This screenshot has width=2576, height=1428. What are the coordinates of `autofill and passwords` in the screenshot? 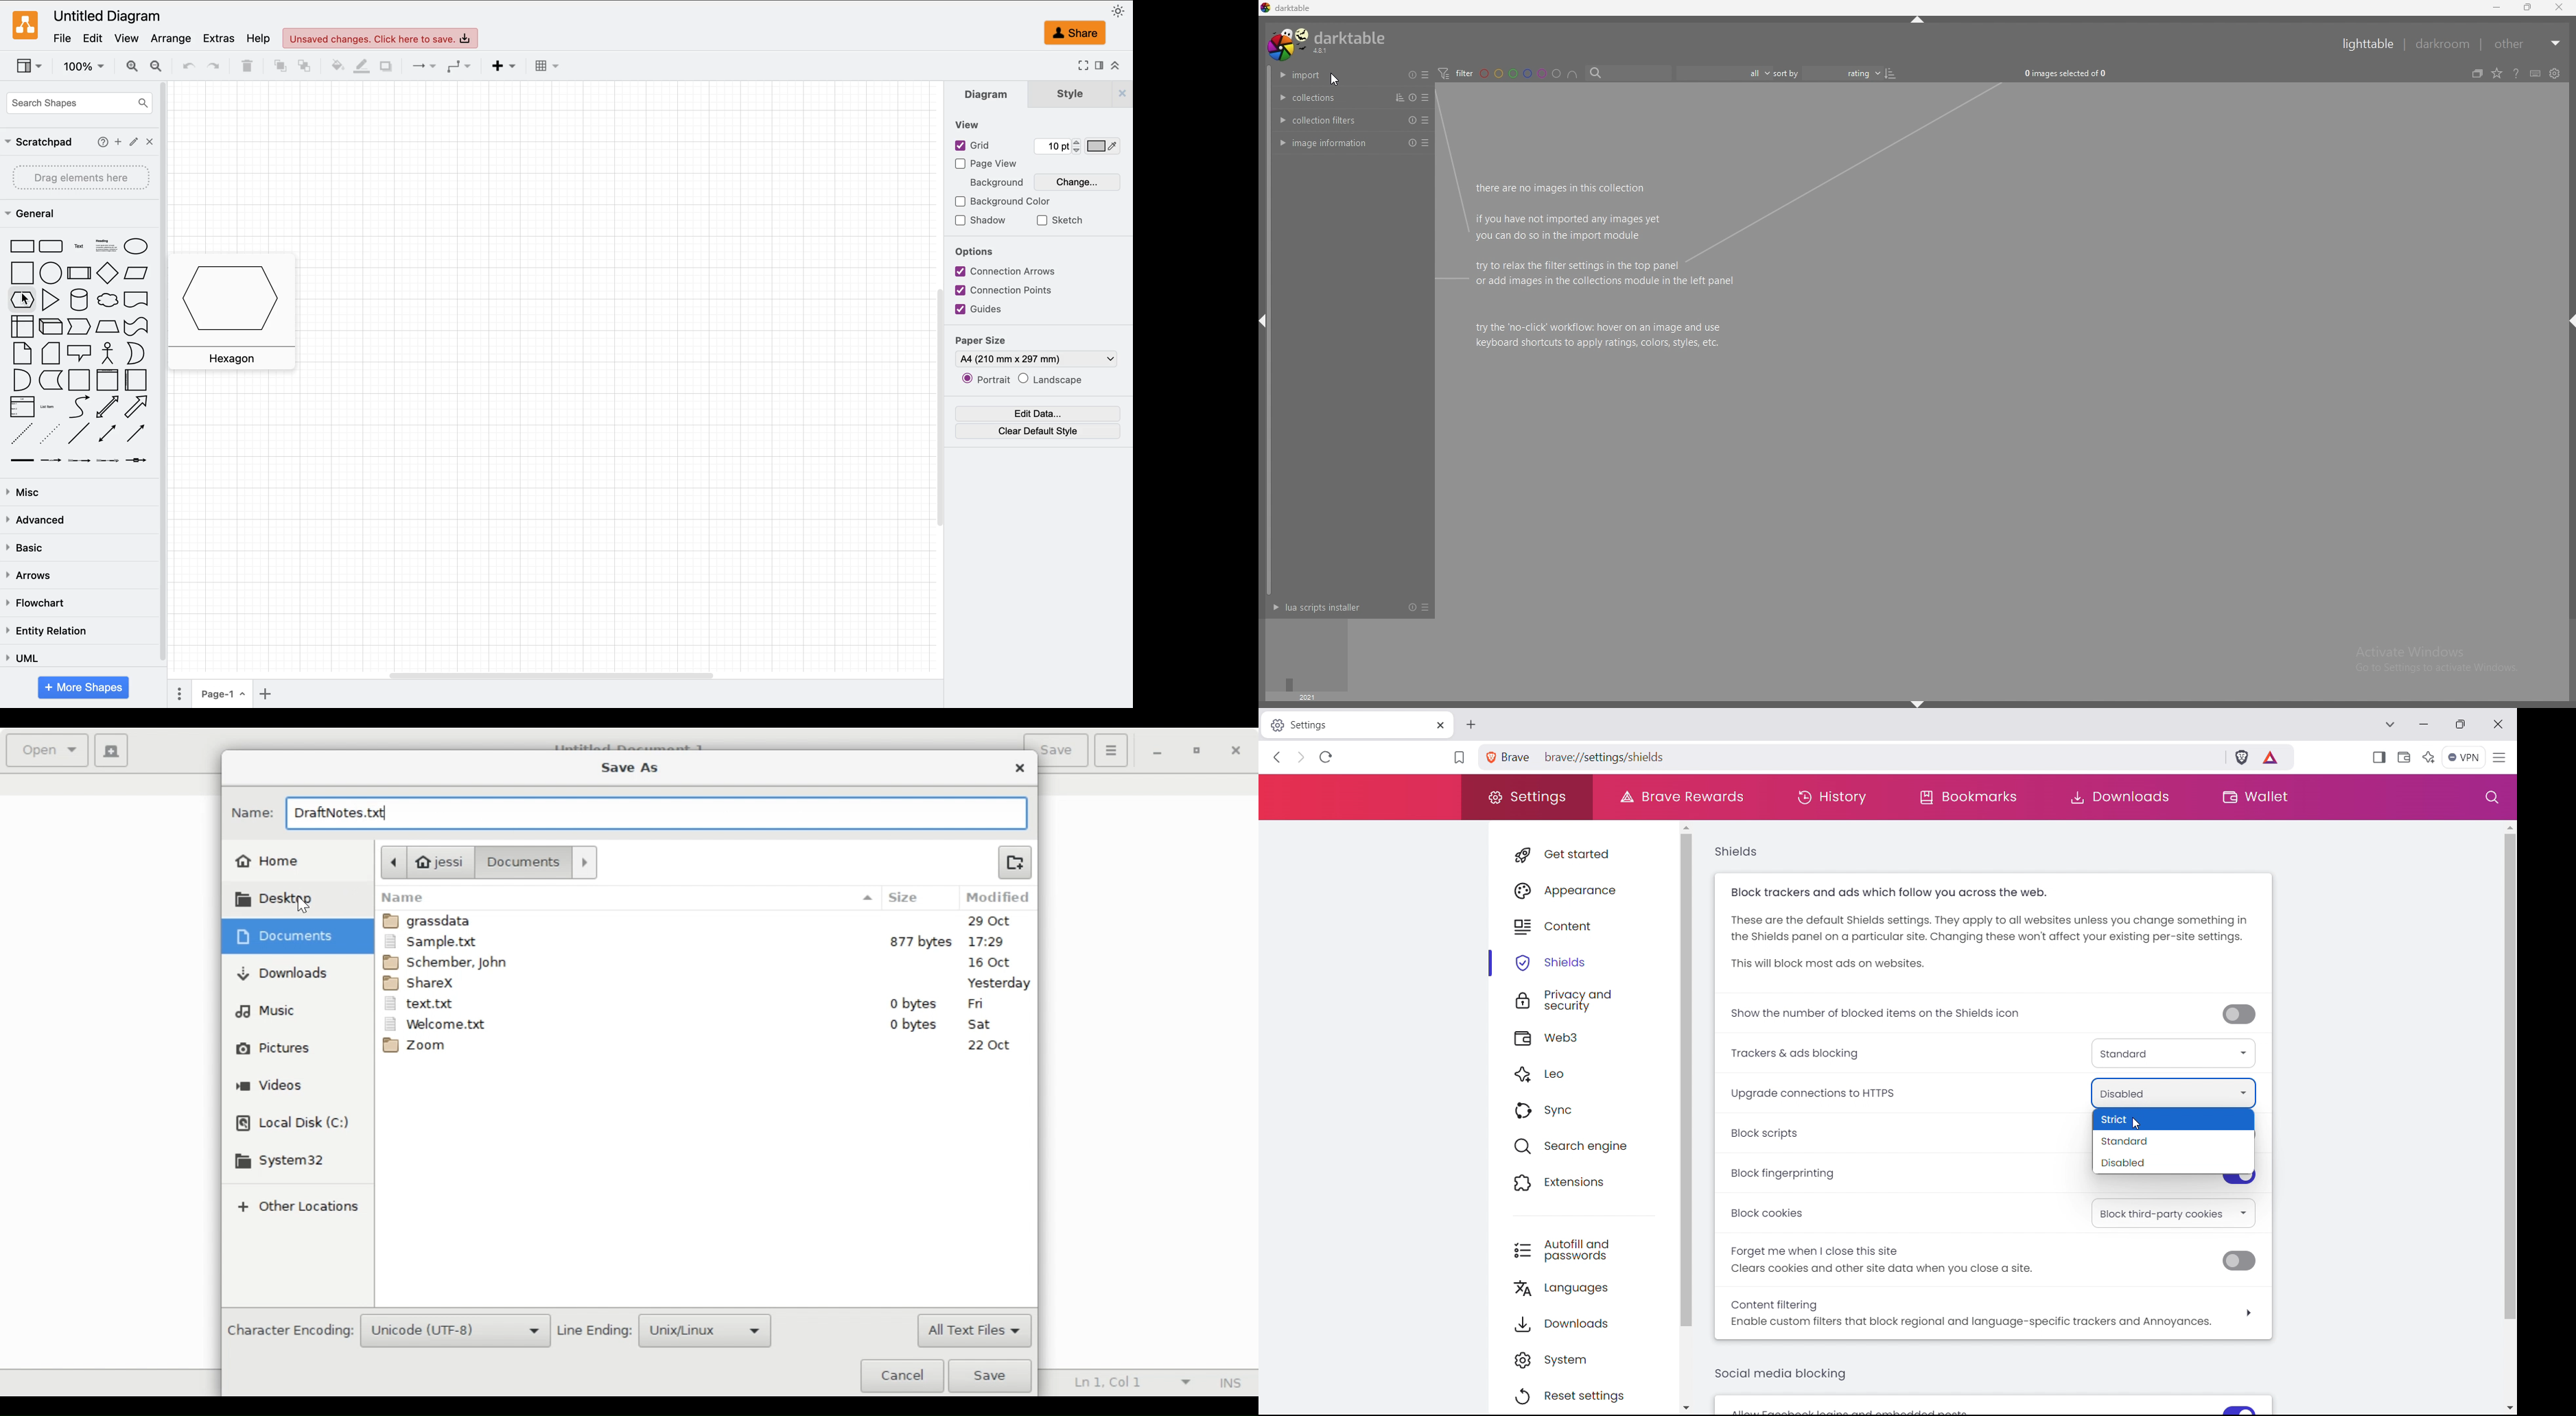 It's located at (1589, 1249).